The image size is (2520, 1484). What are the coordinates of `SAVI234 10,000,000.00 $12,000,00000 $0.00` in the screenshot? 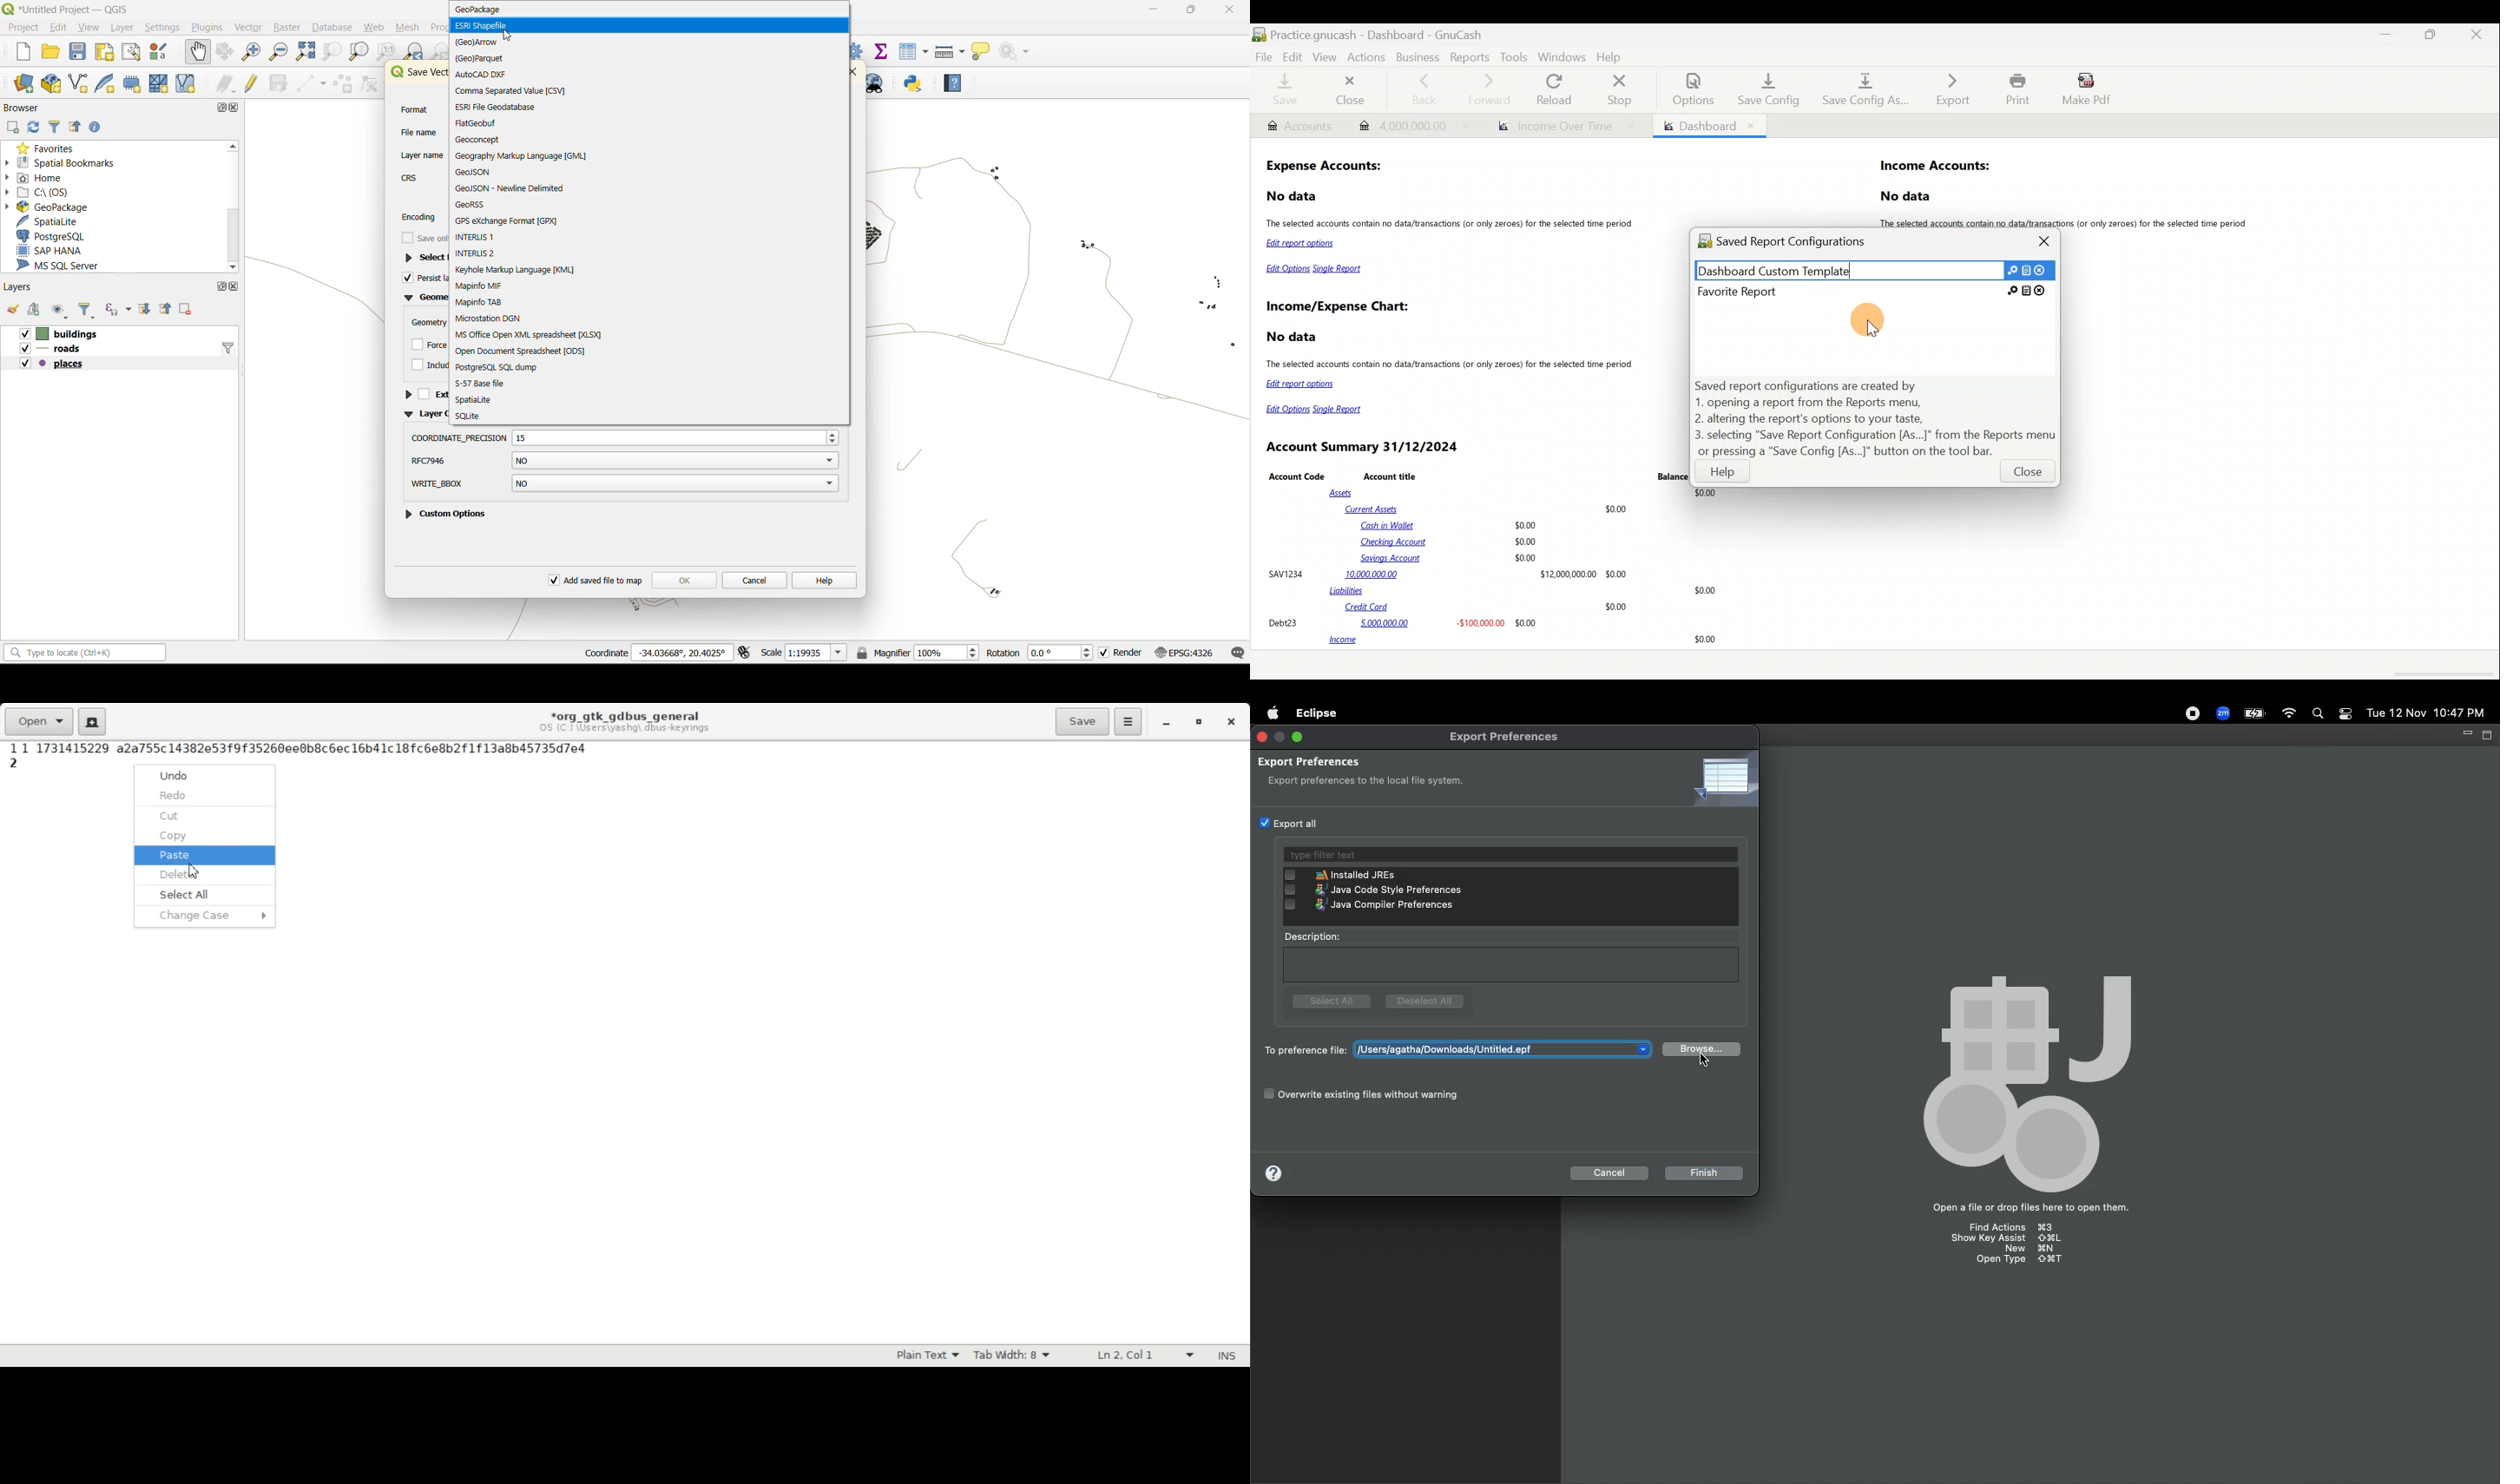 It's located at (1447, 573).